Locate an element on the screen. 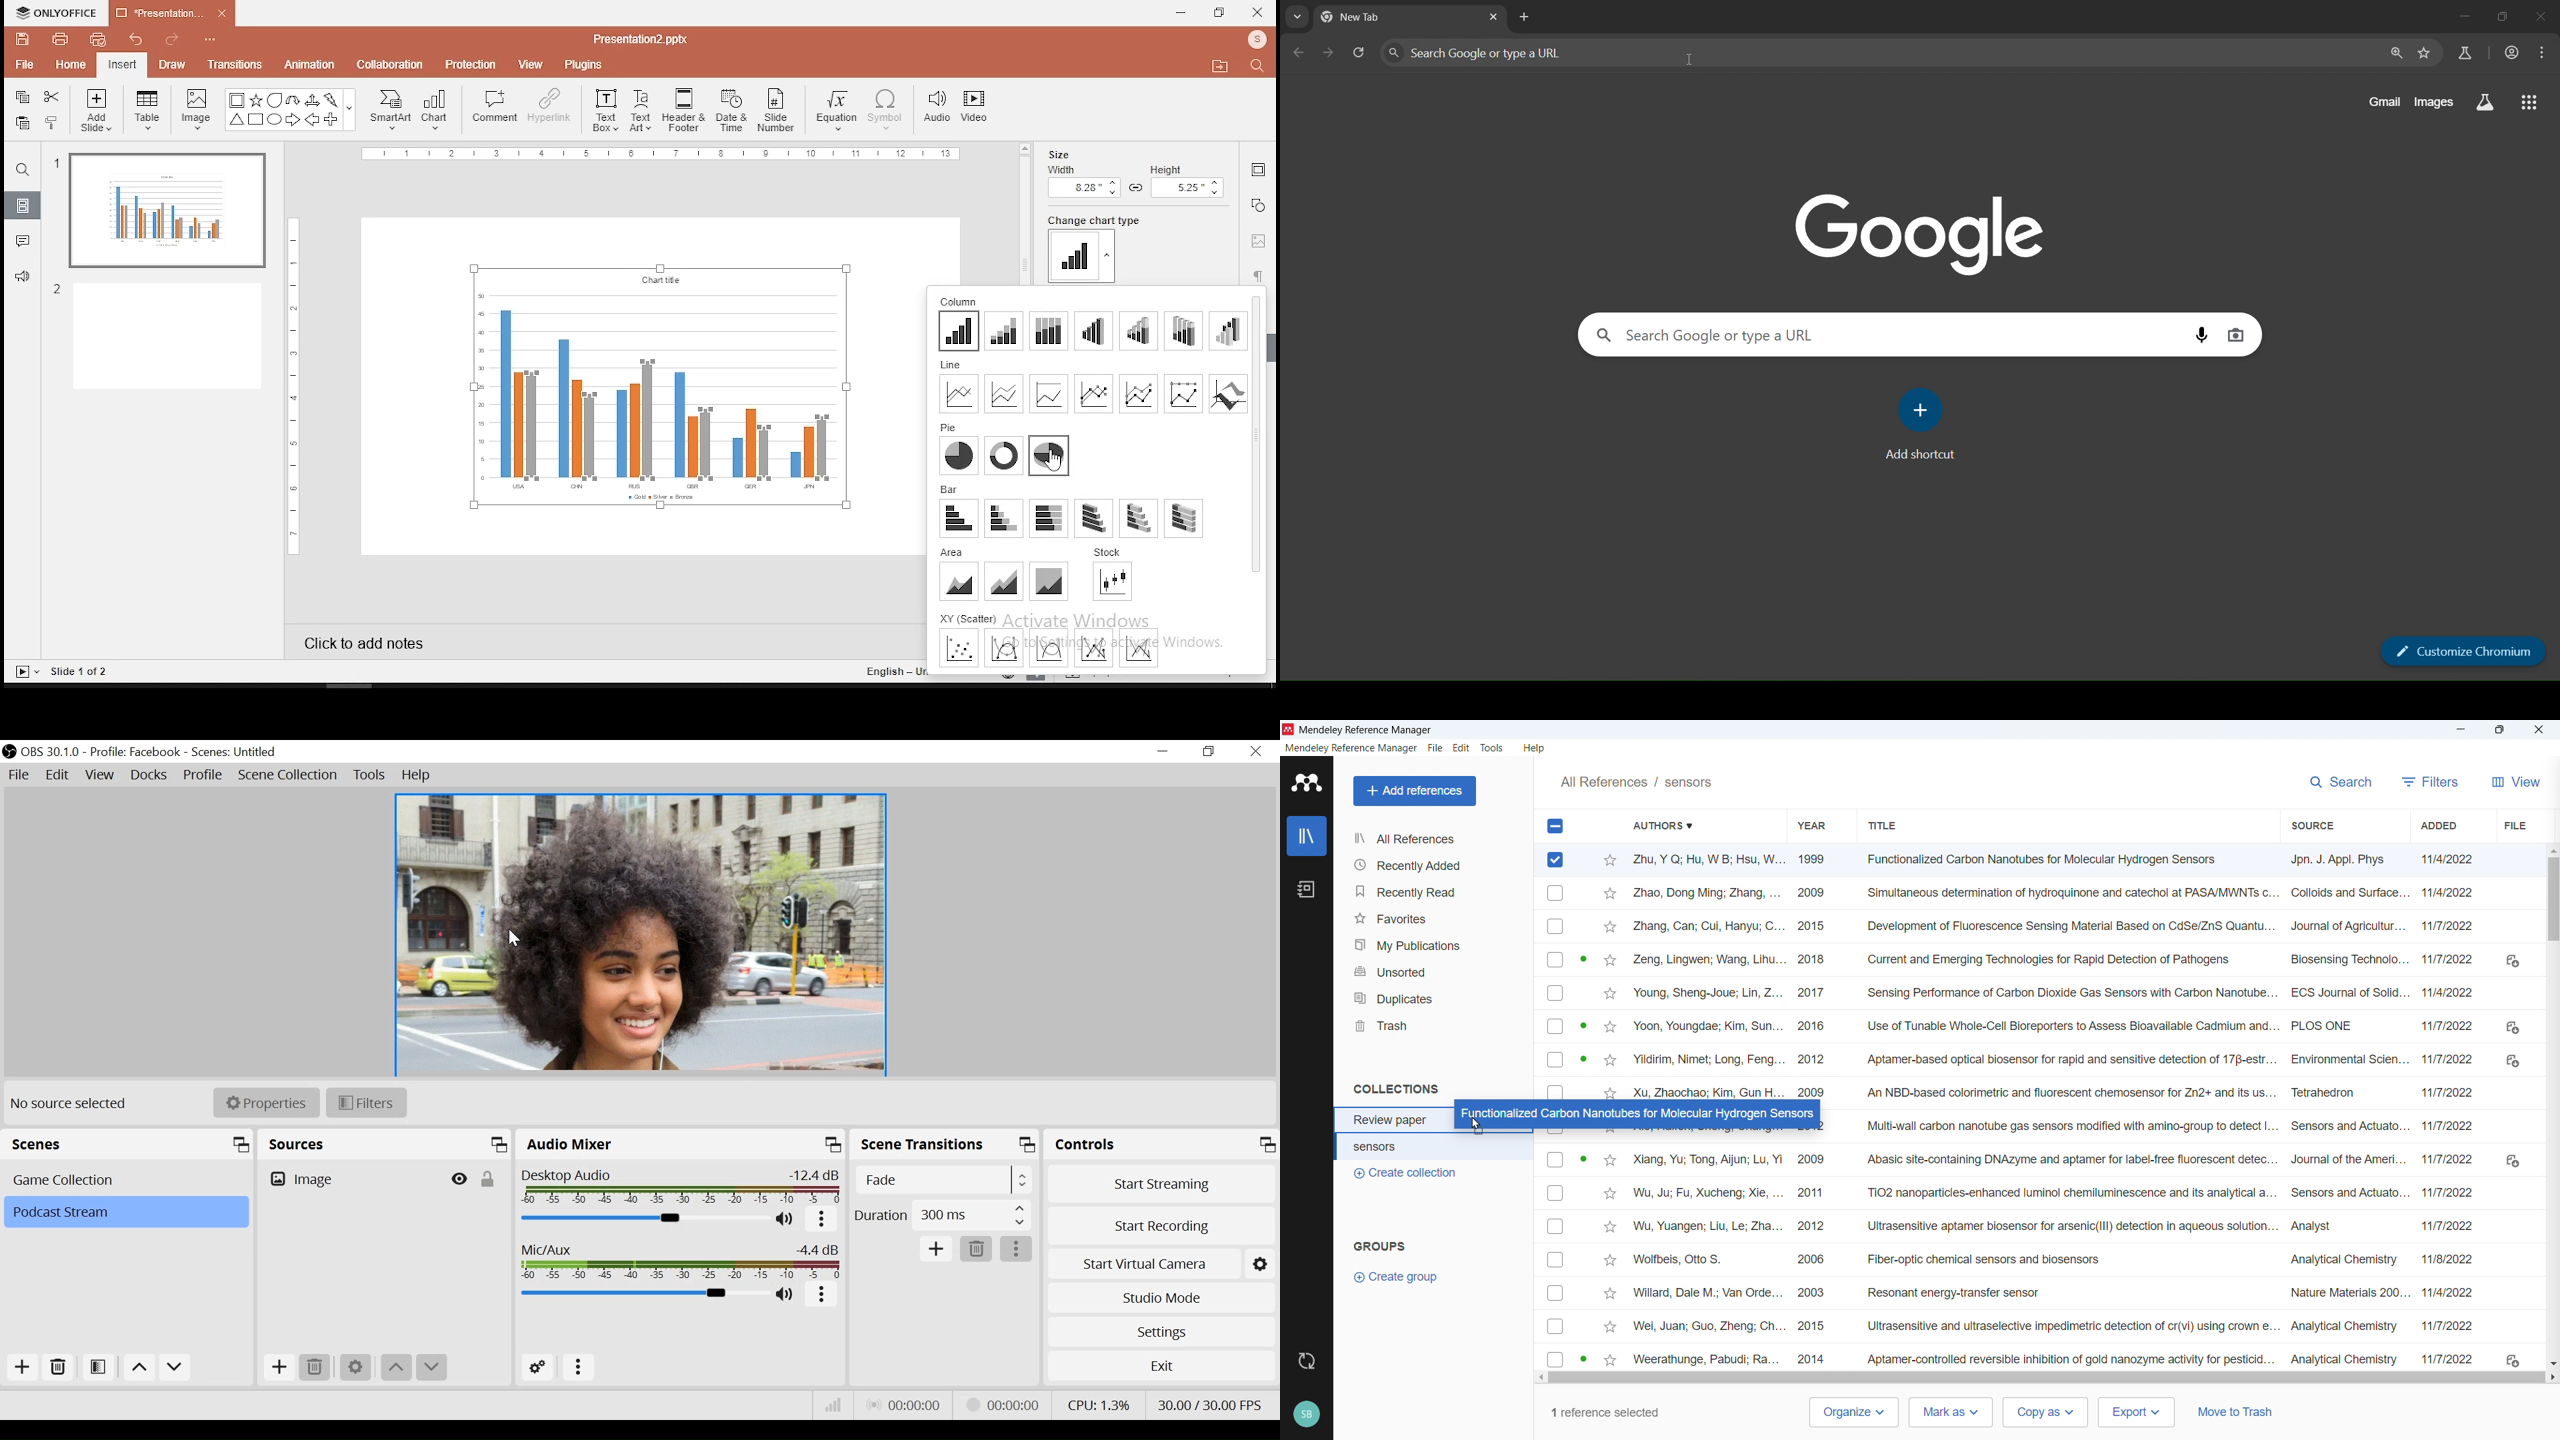 This screenshot has width=2576, height=1456. Advanced Audio Settings is located at coordinates (539, 1369).